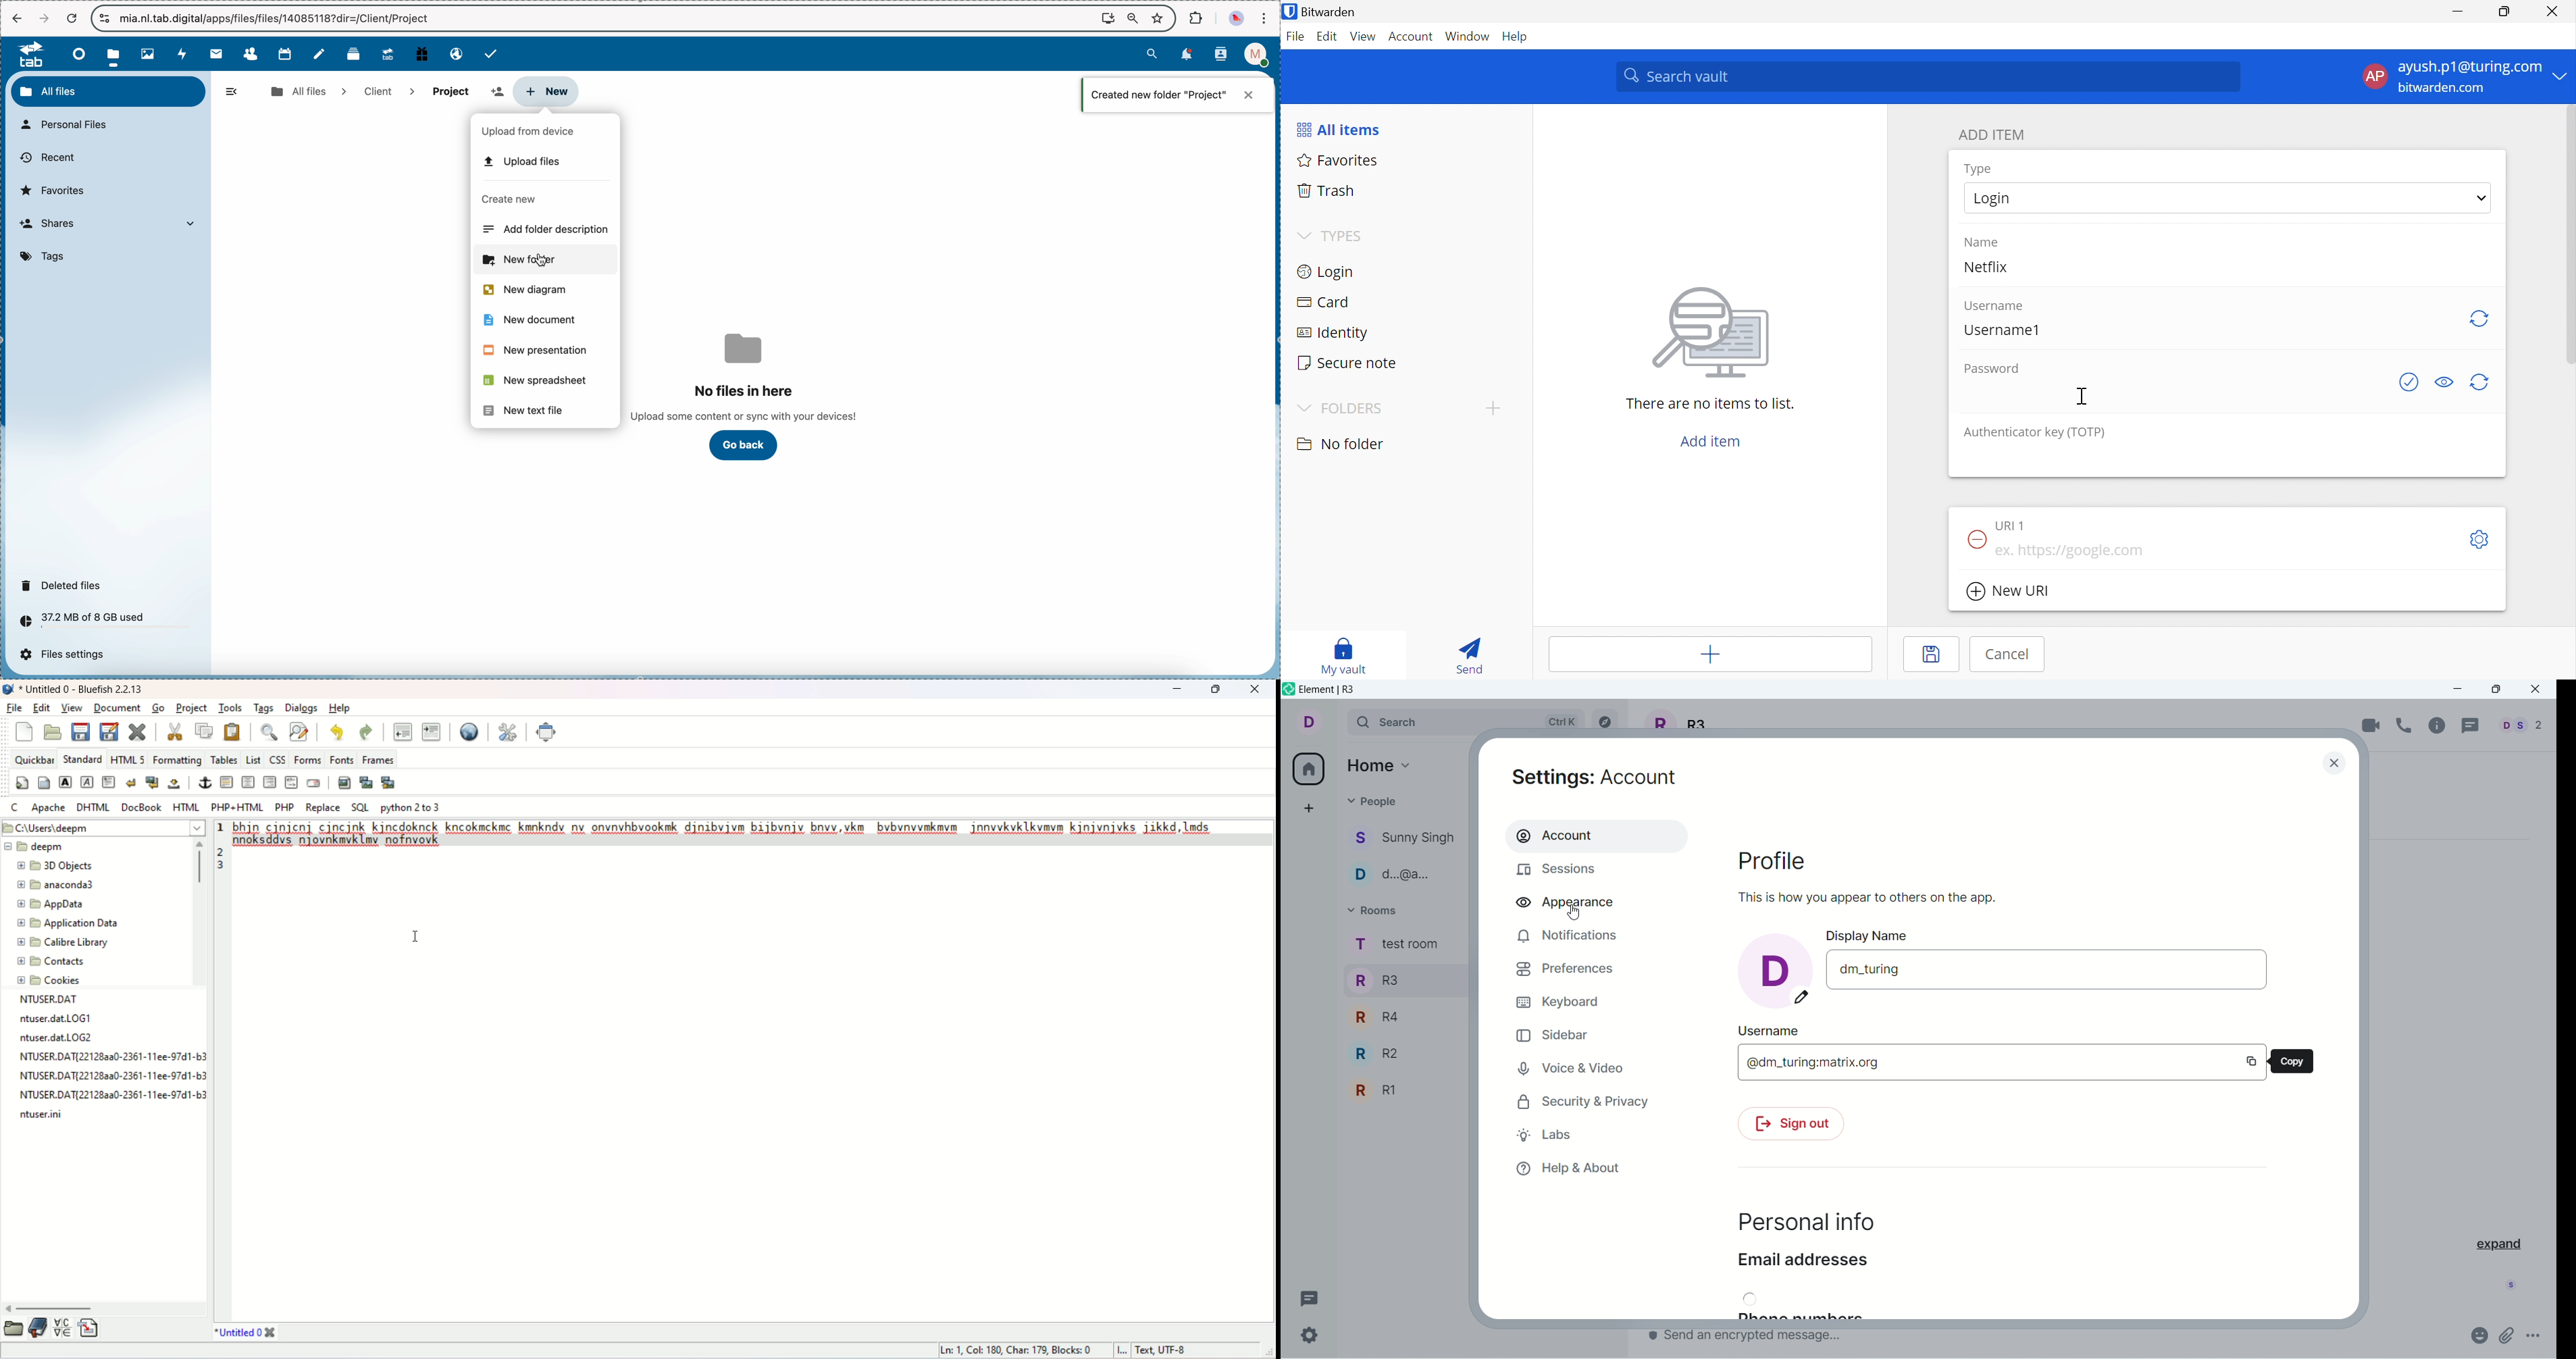 The image size is (2576, 1372). What do you see at coordinates (250, 54) in the screenshot?
I see `contacts` at bounding box center [250, 54].